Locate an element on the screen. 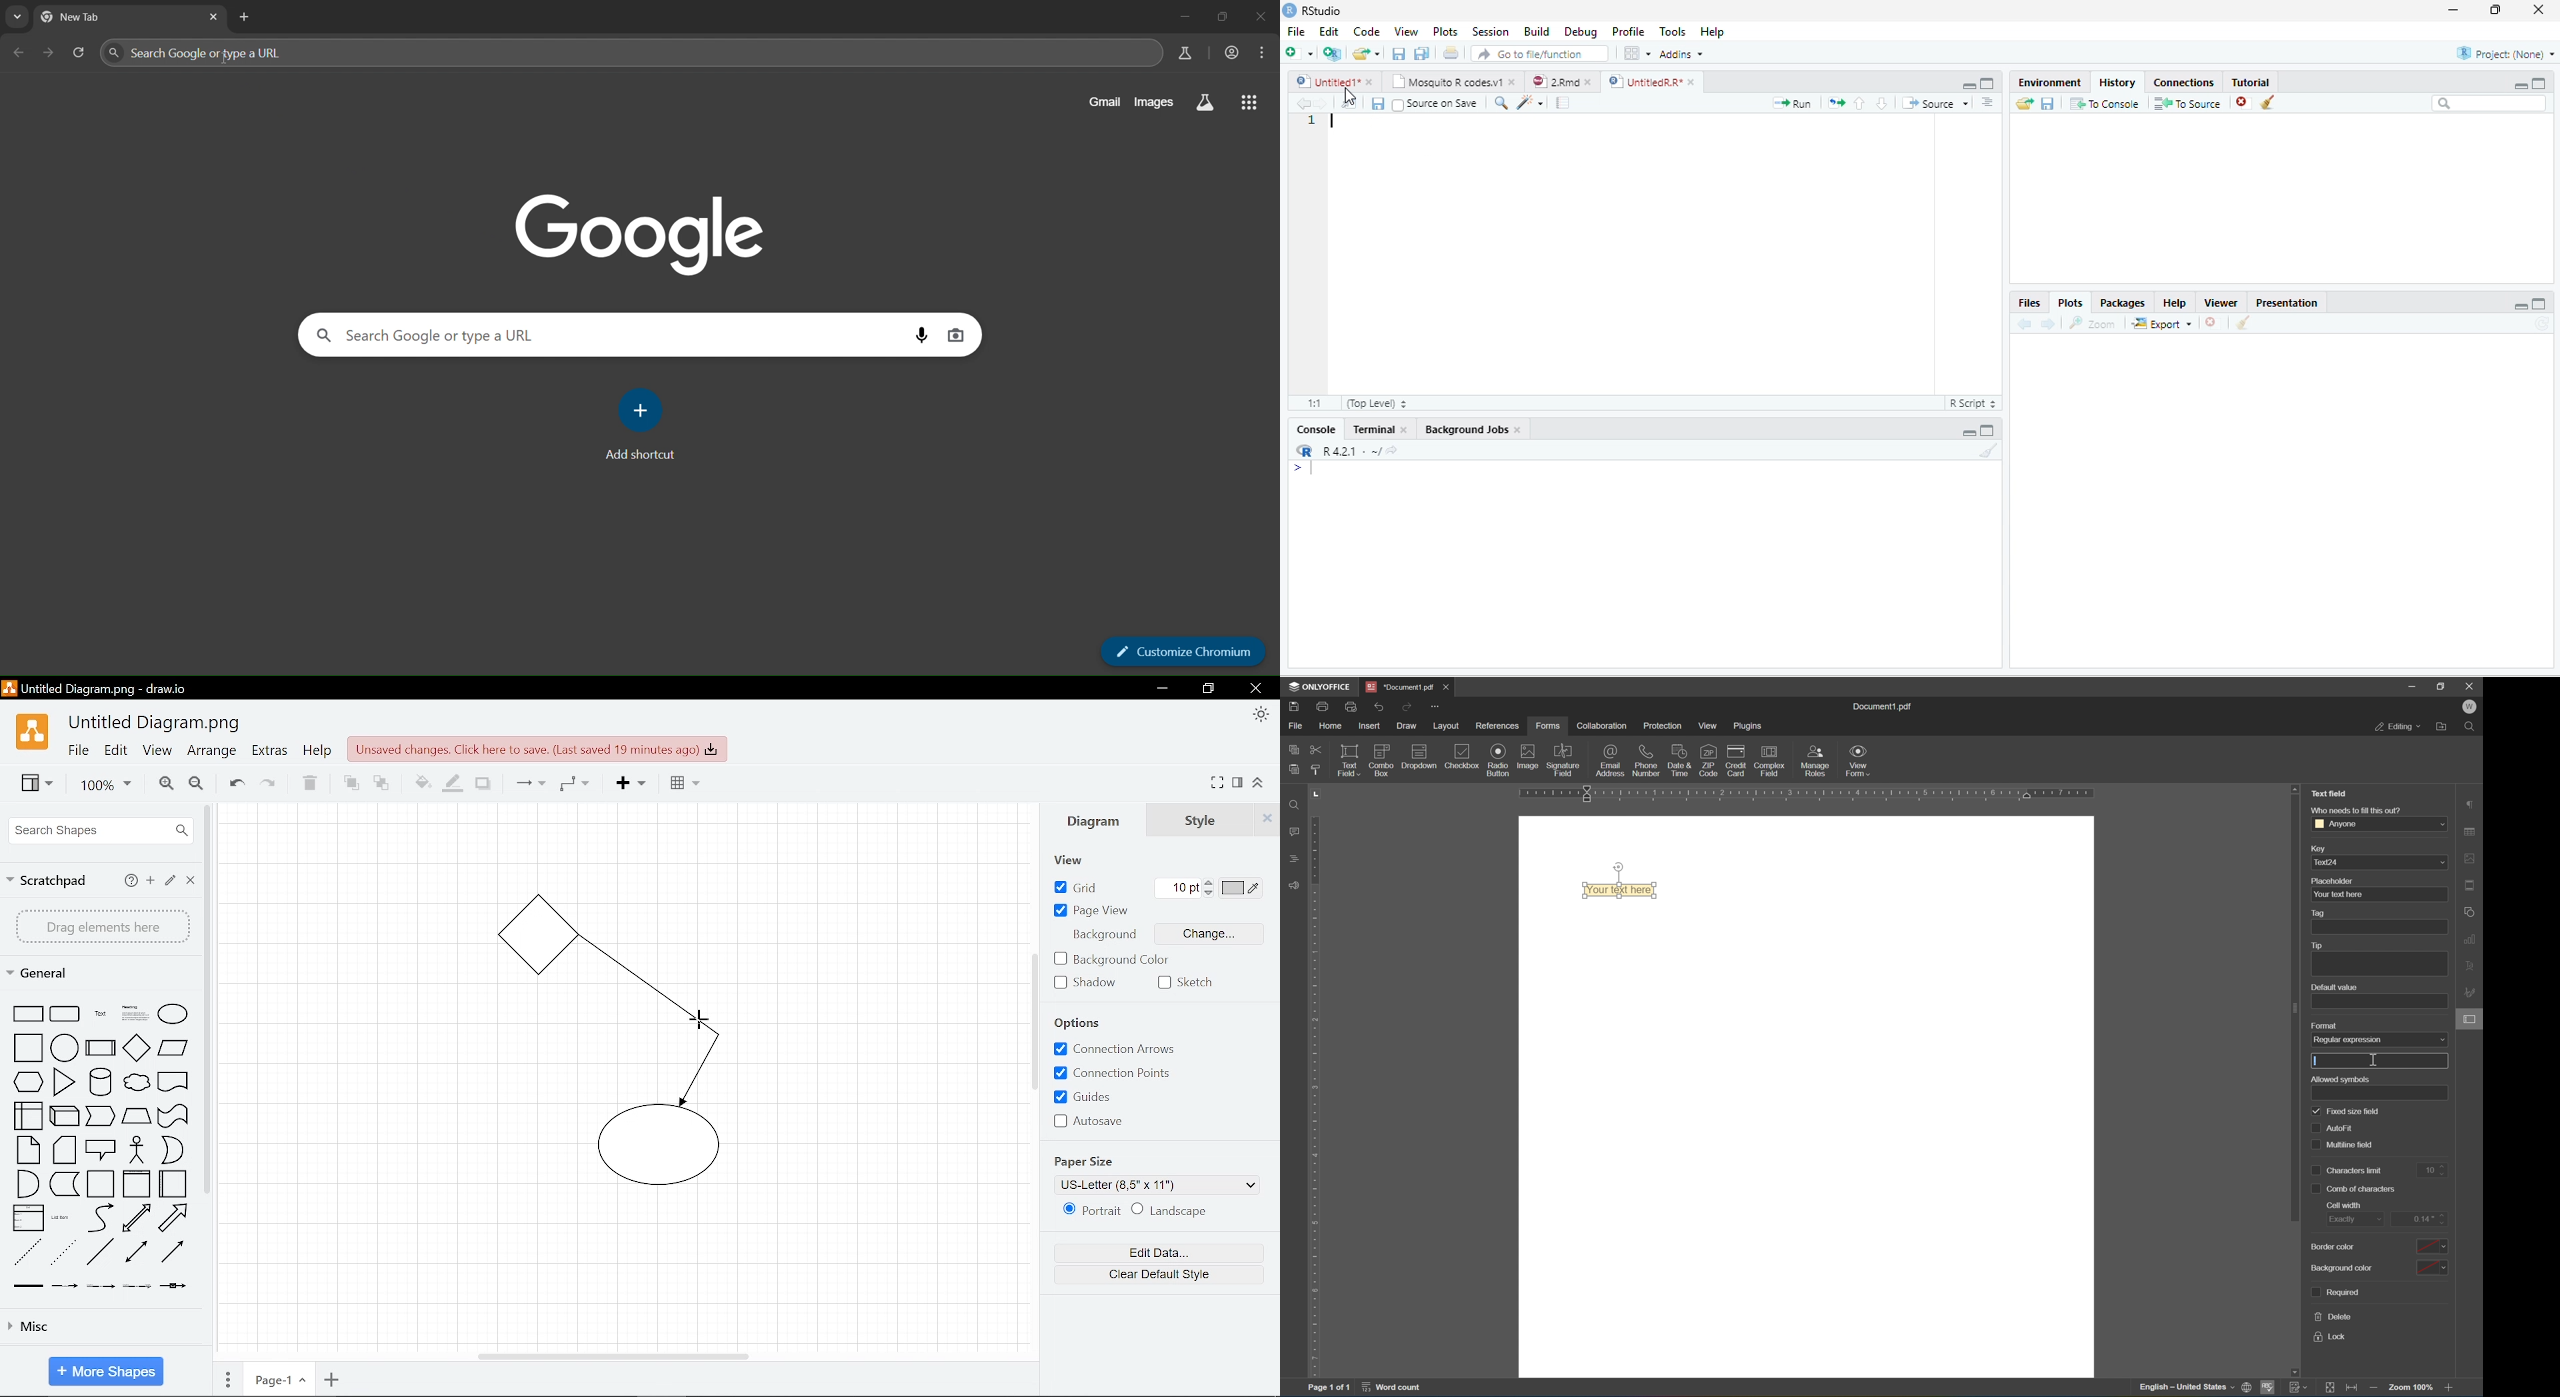 The image size is (2576, 1400). image is located at coordinates (1529, 755).